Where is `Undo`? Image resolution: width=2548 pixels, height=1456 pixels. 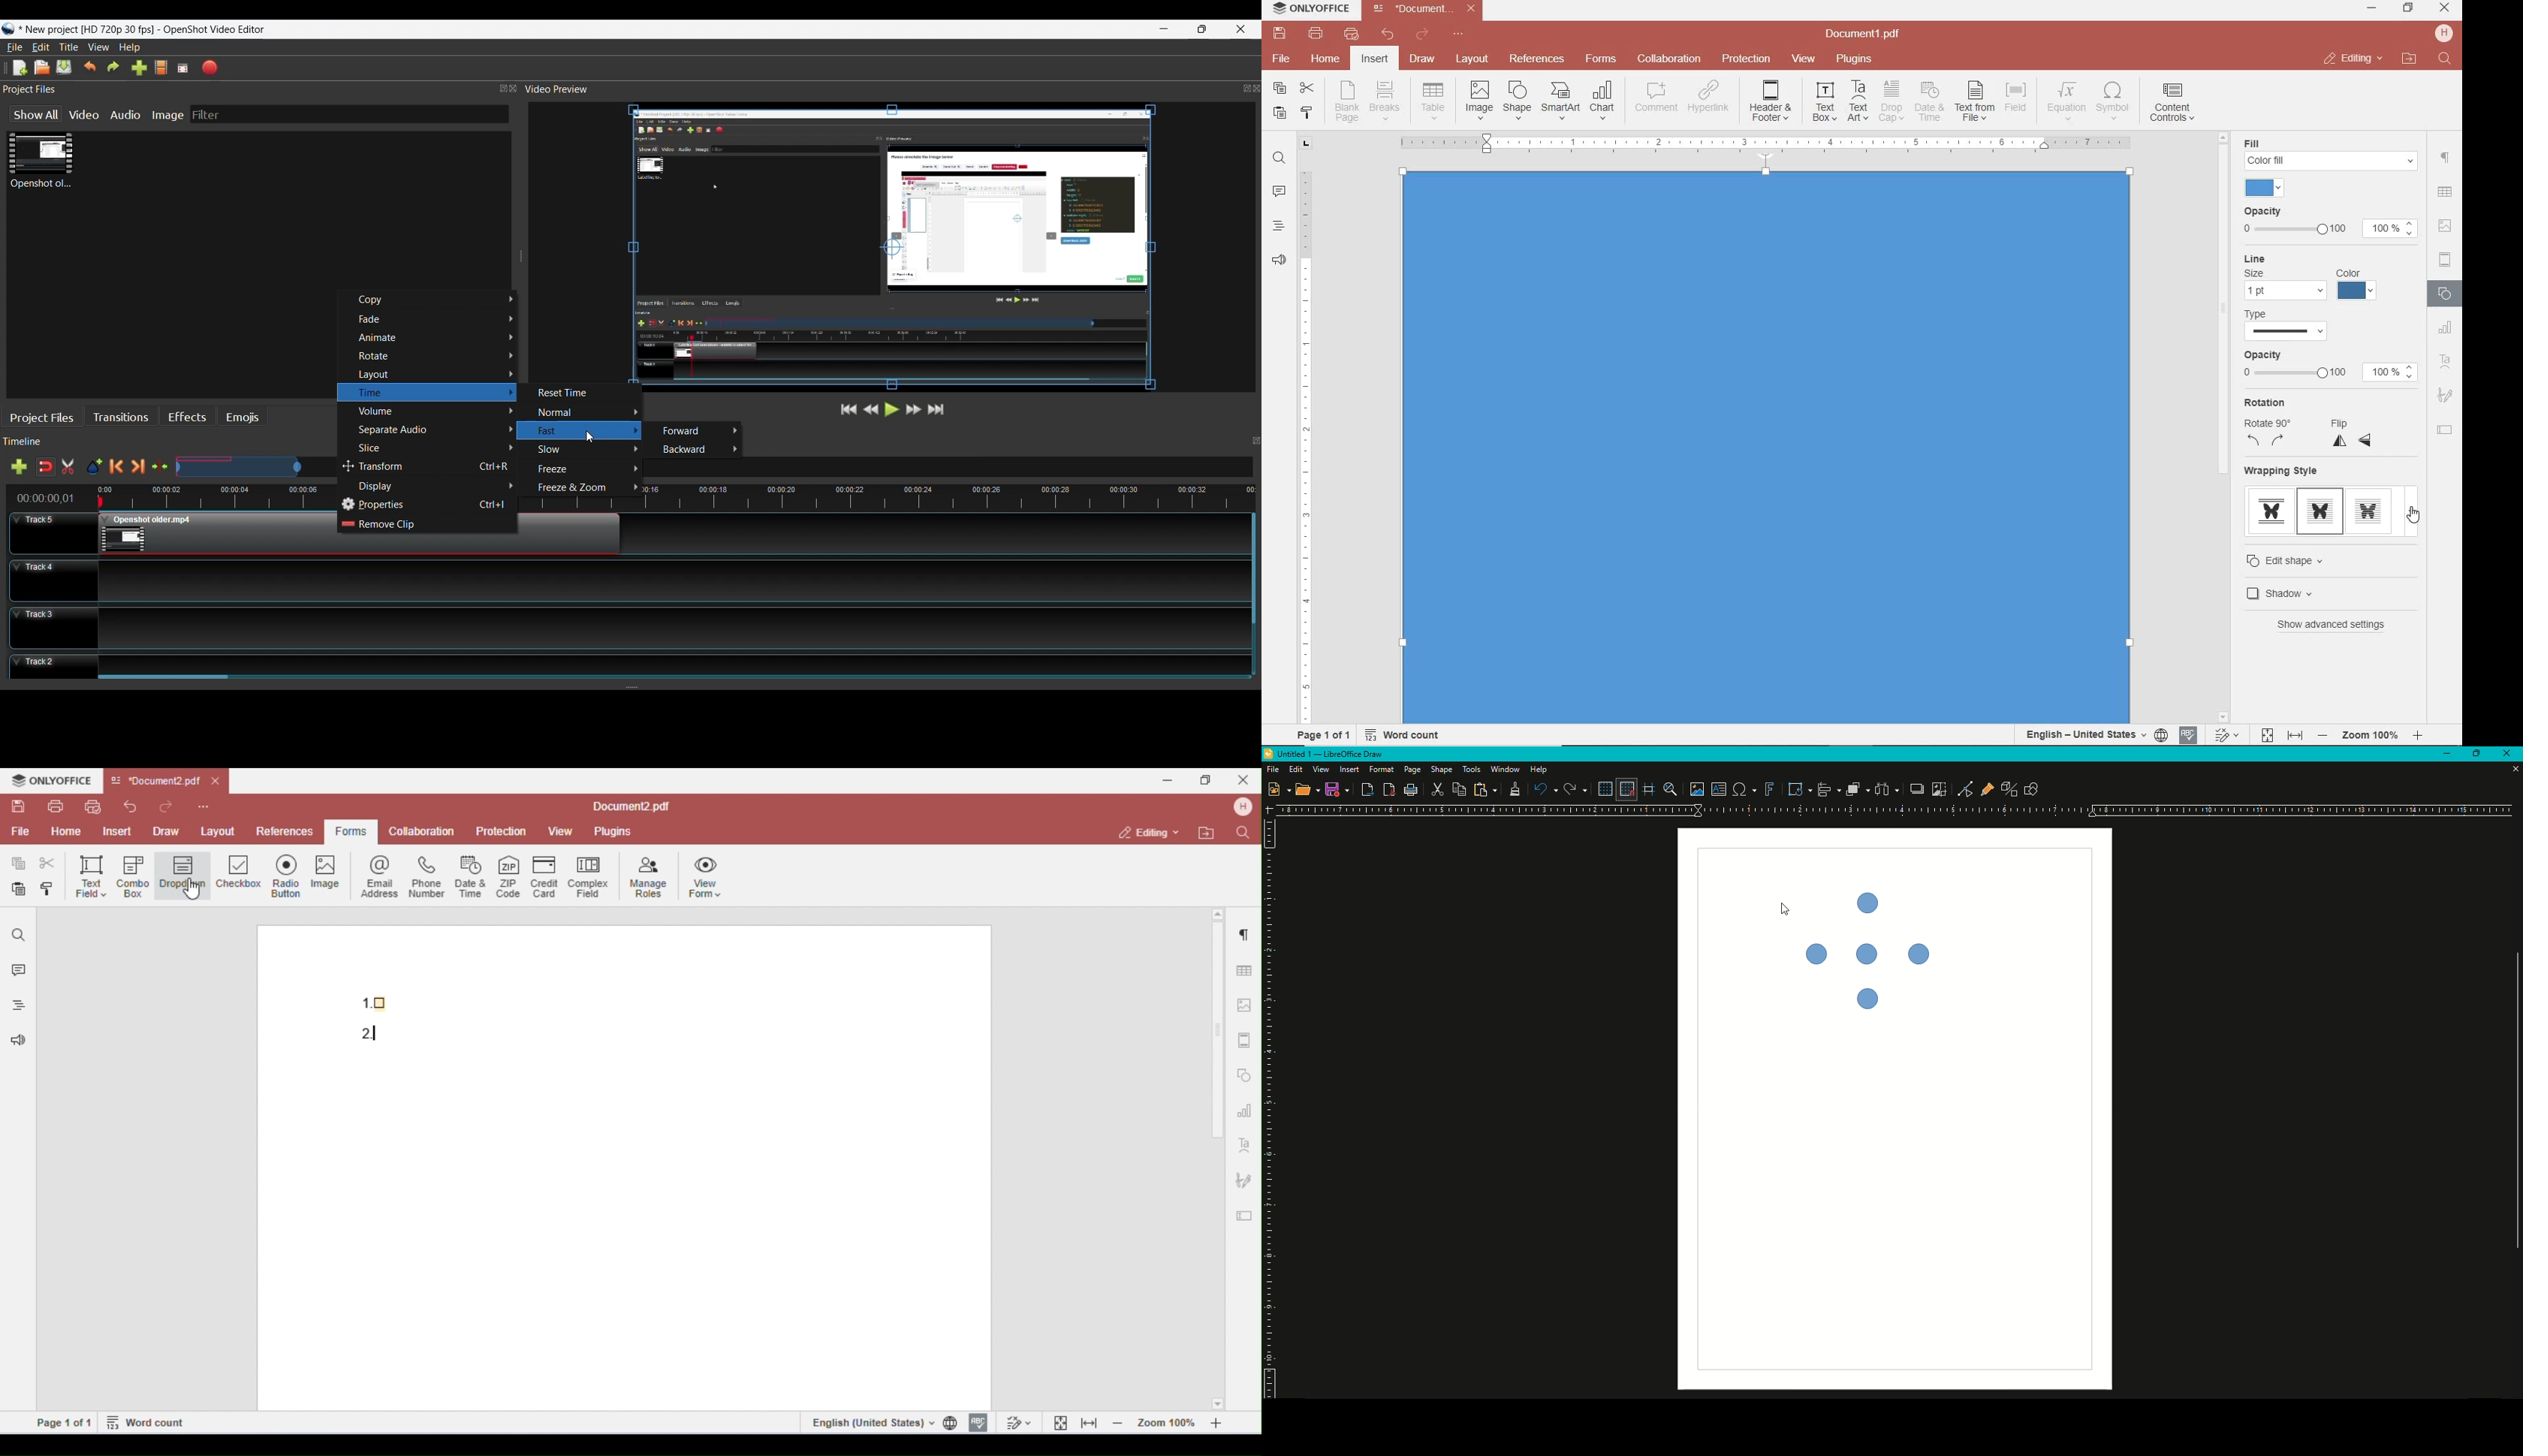 Undo is located at coordinates (90, 68).